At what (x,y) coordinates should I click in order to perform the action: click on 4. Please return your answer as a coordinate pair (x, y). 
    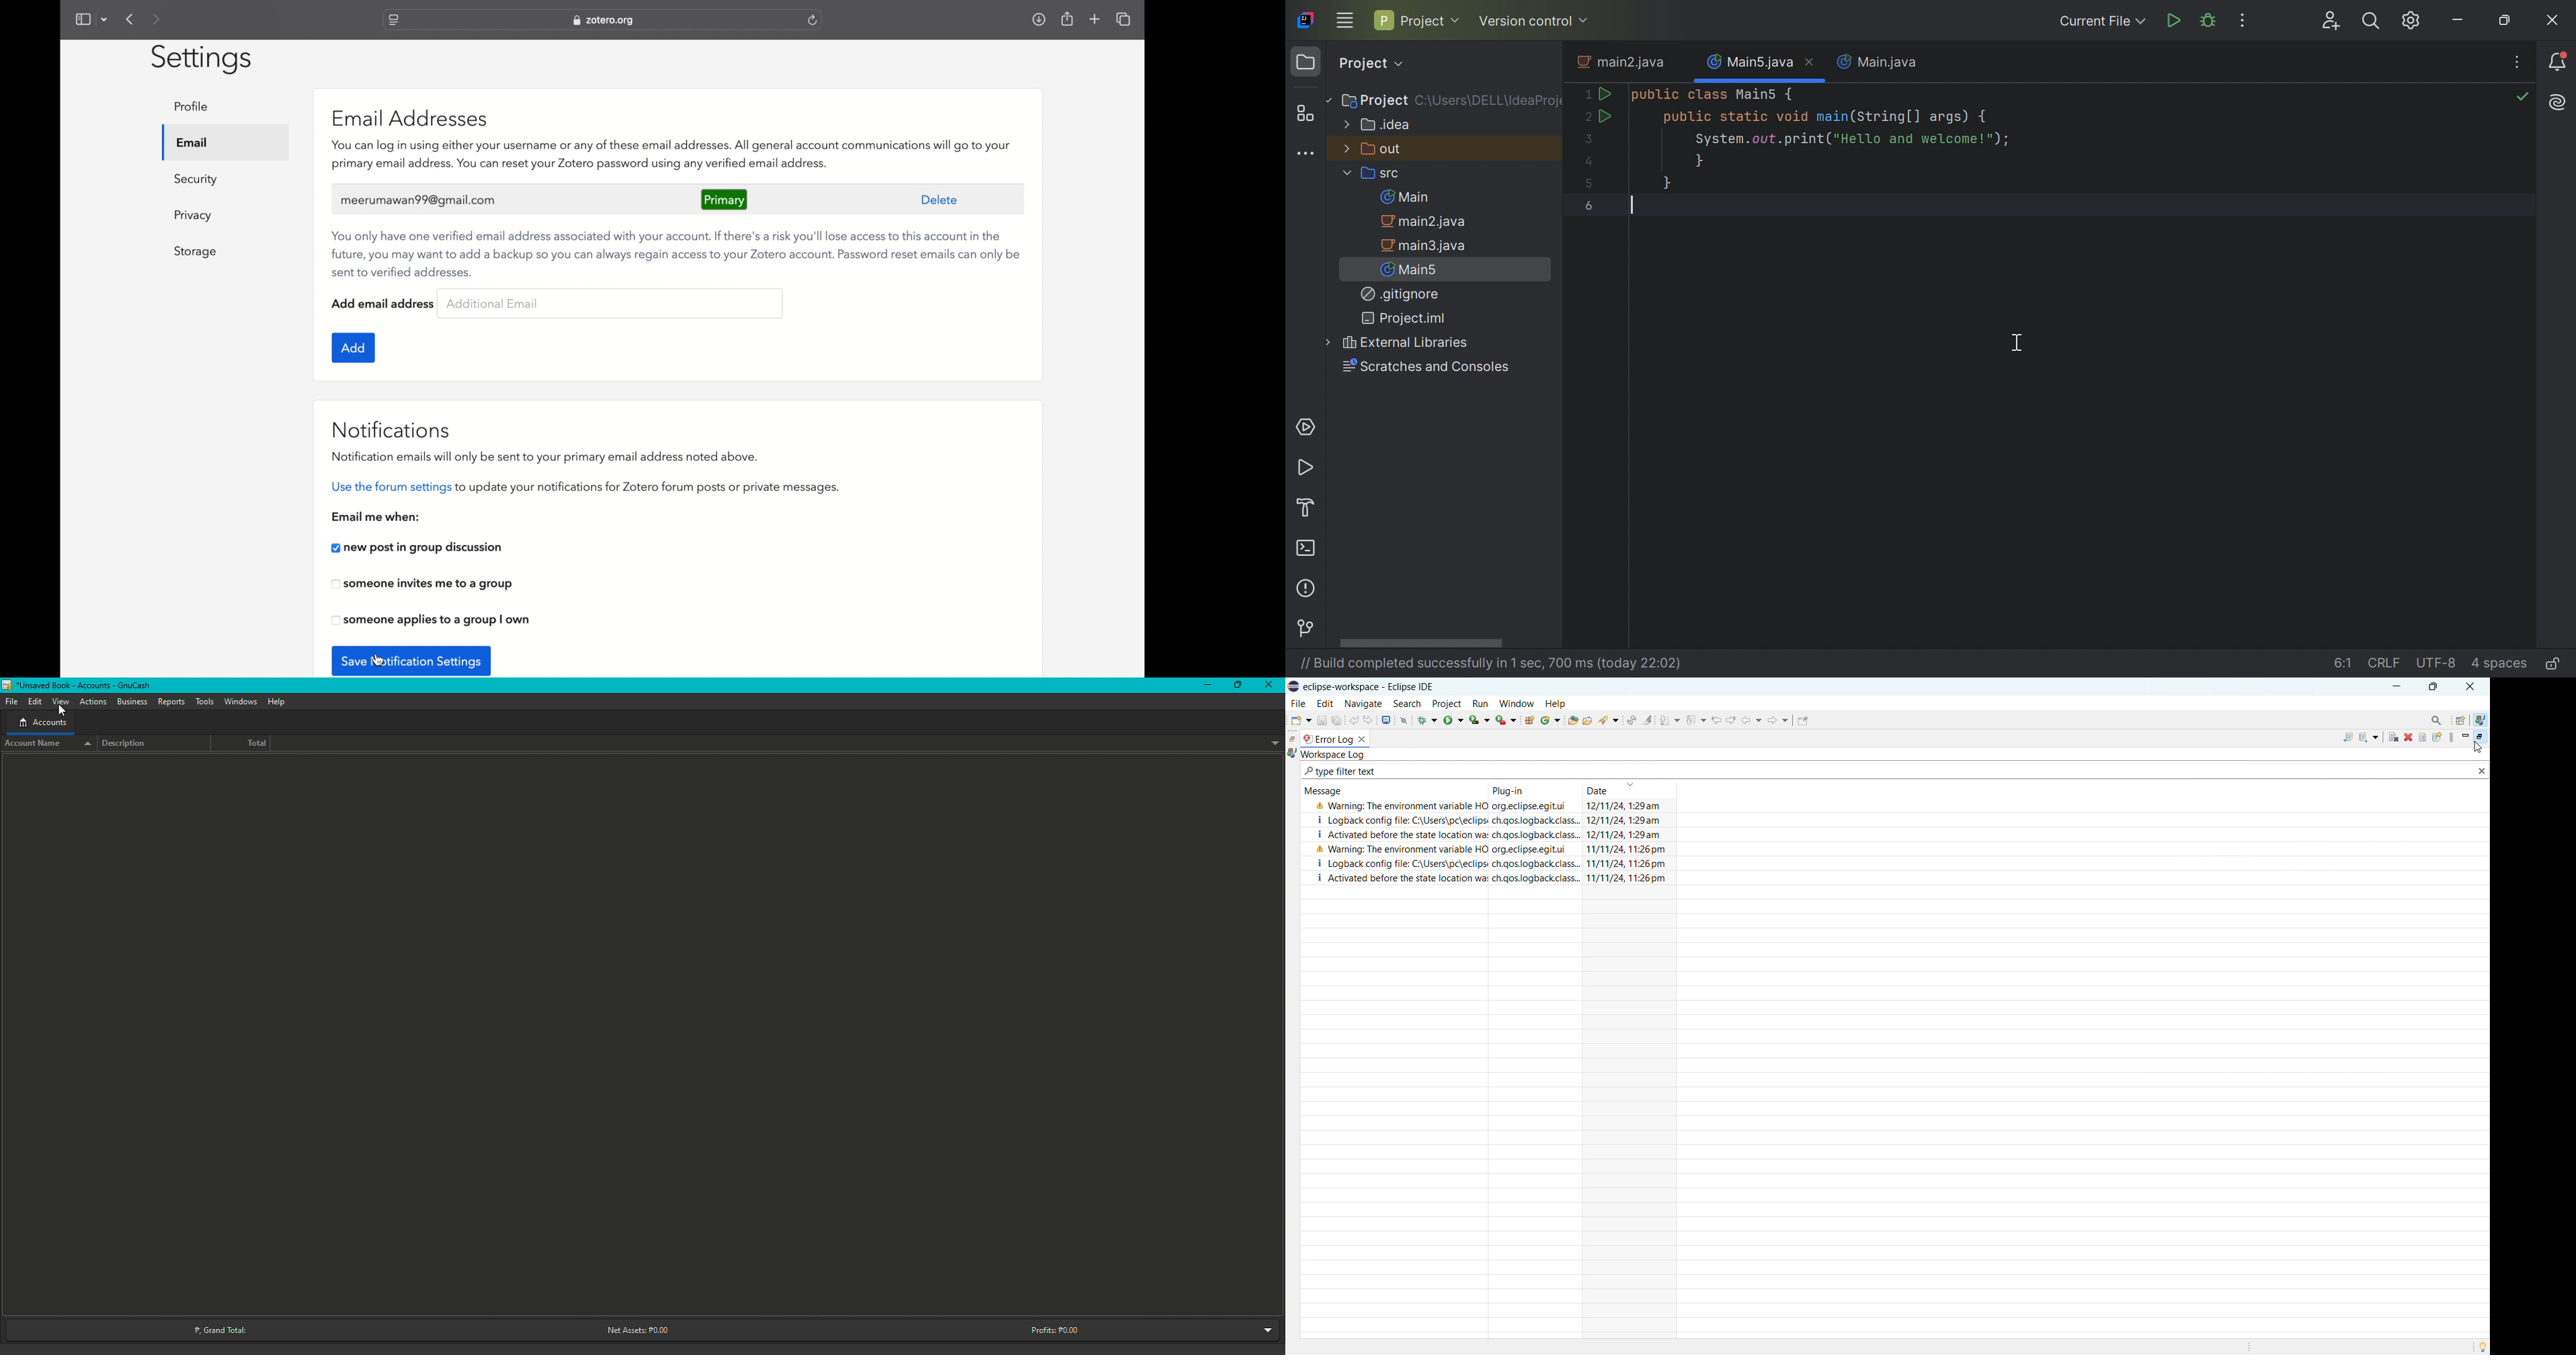
    Looking at the image, I should click on (1590, 163).